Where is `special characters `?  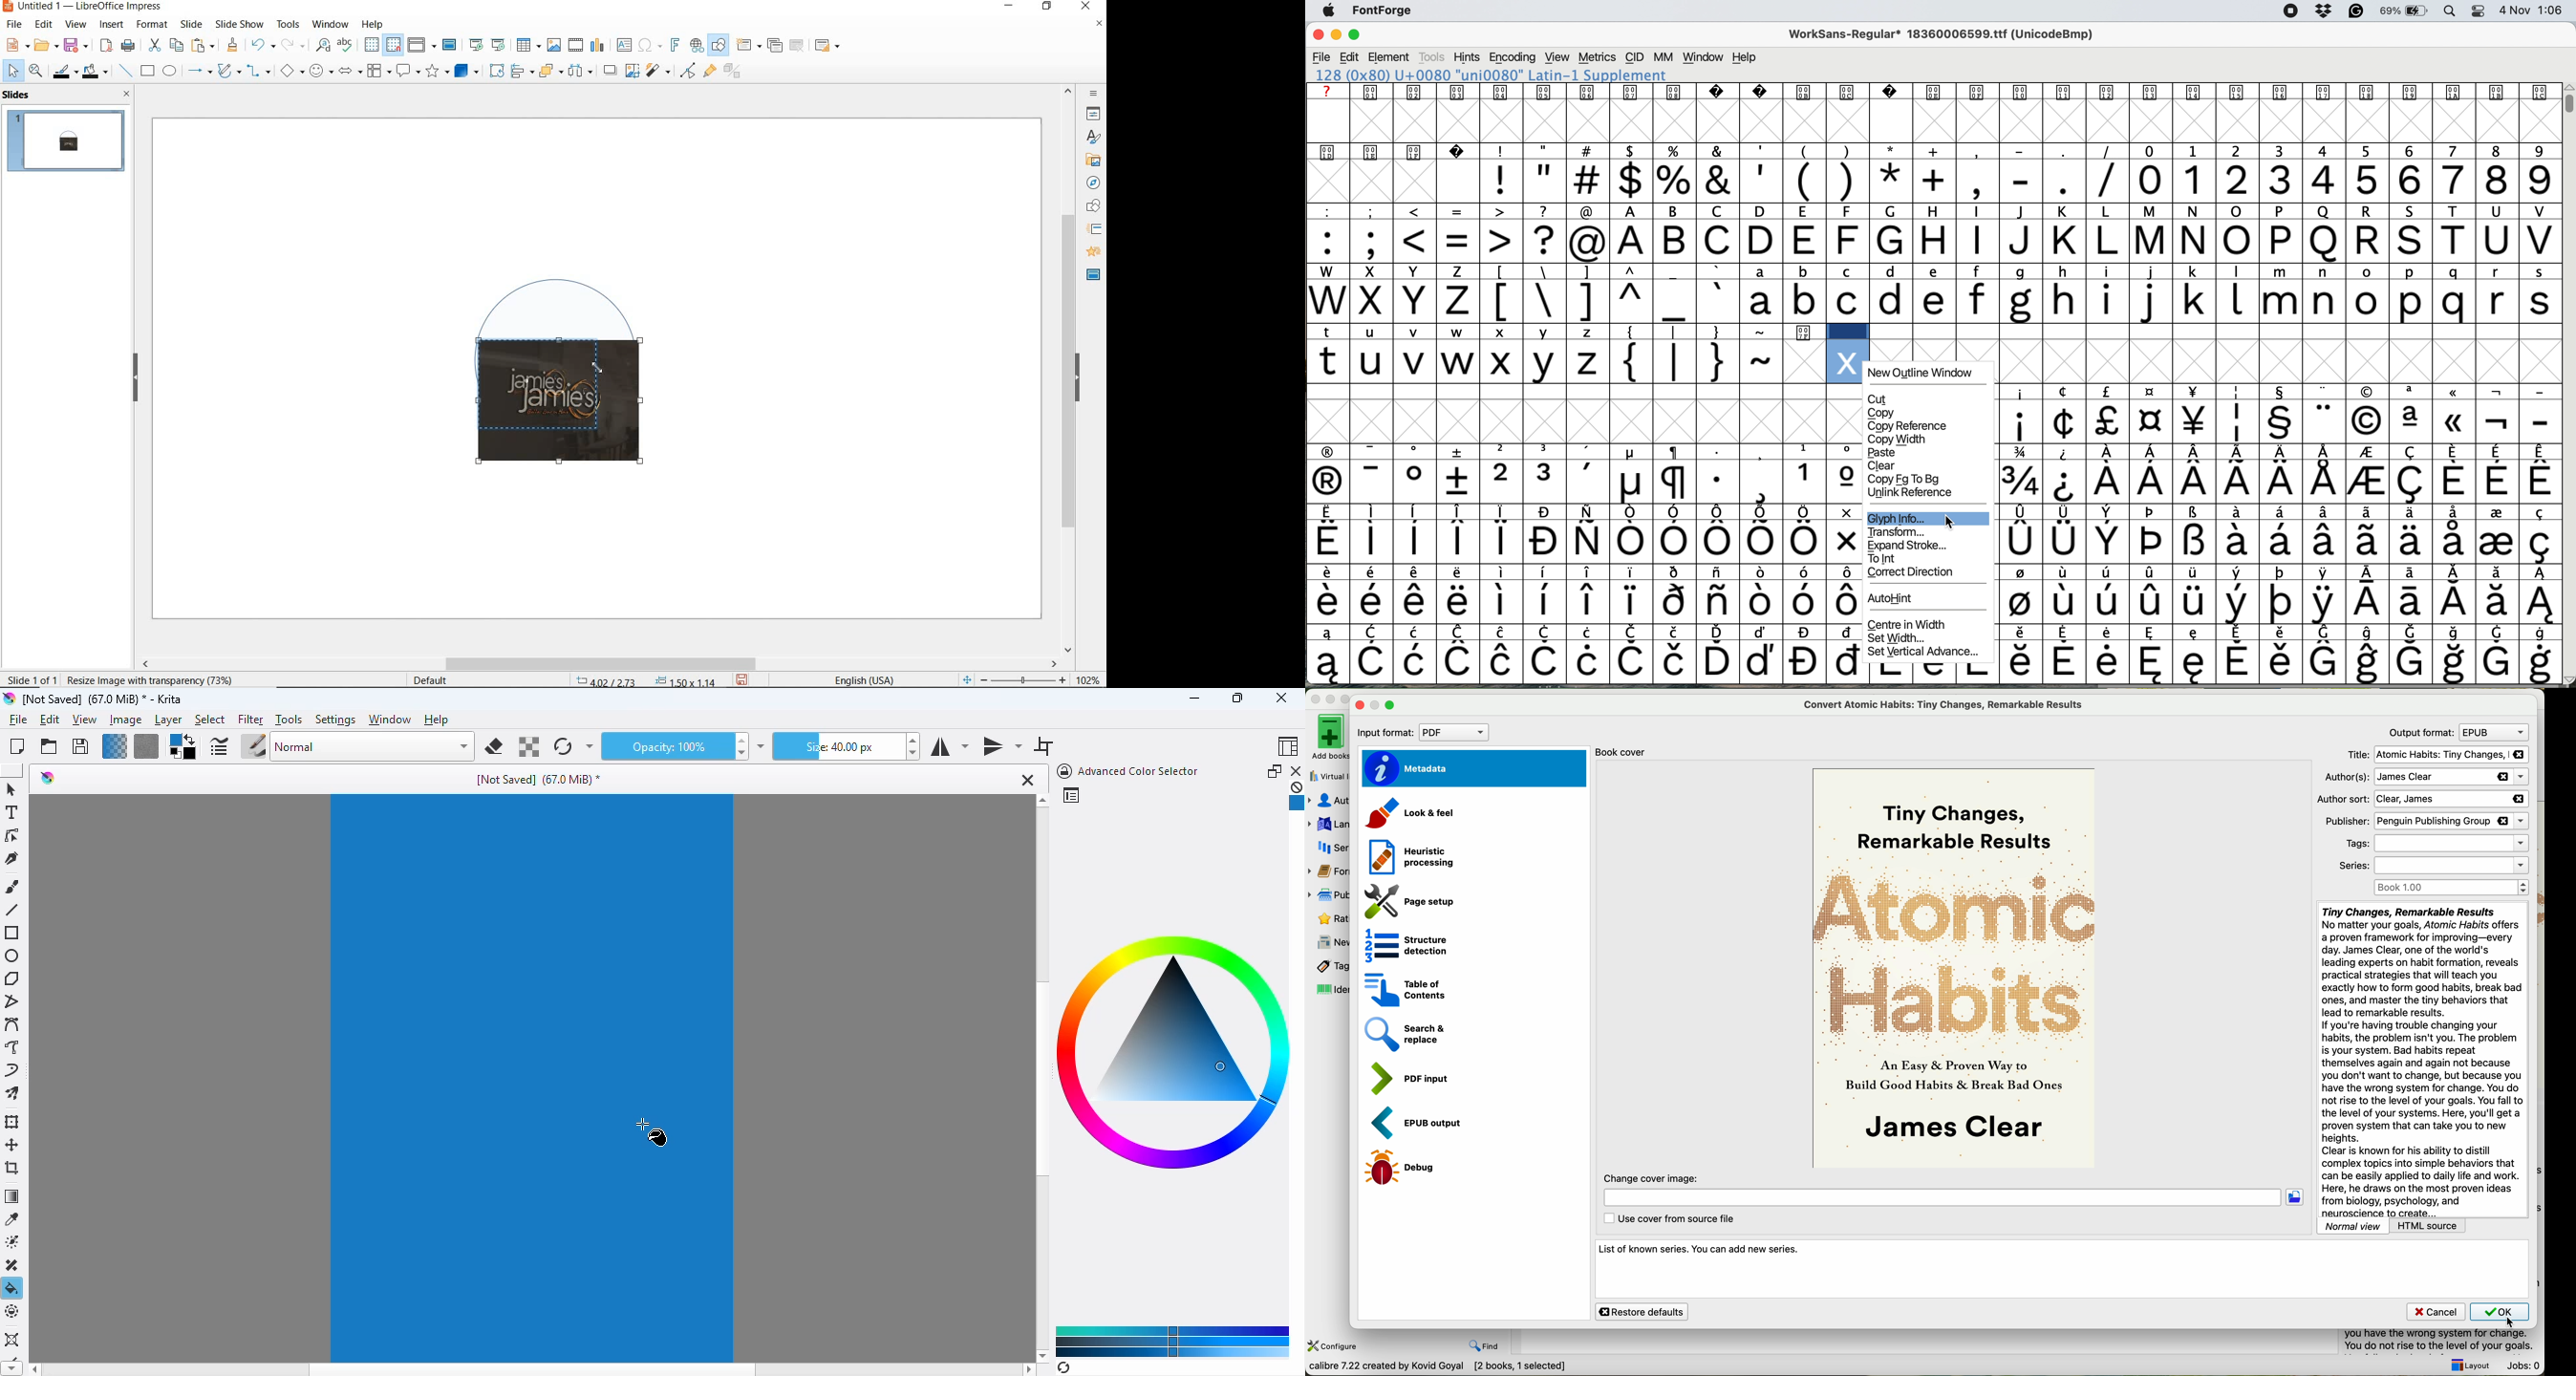
special characters  is located at coordinates (1357, 331).